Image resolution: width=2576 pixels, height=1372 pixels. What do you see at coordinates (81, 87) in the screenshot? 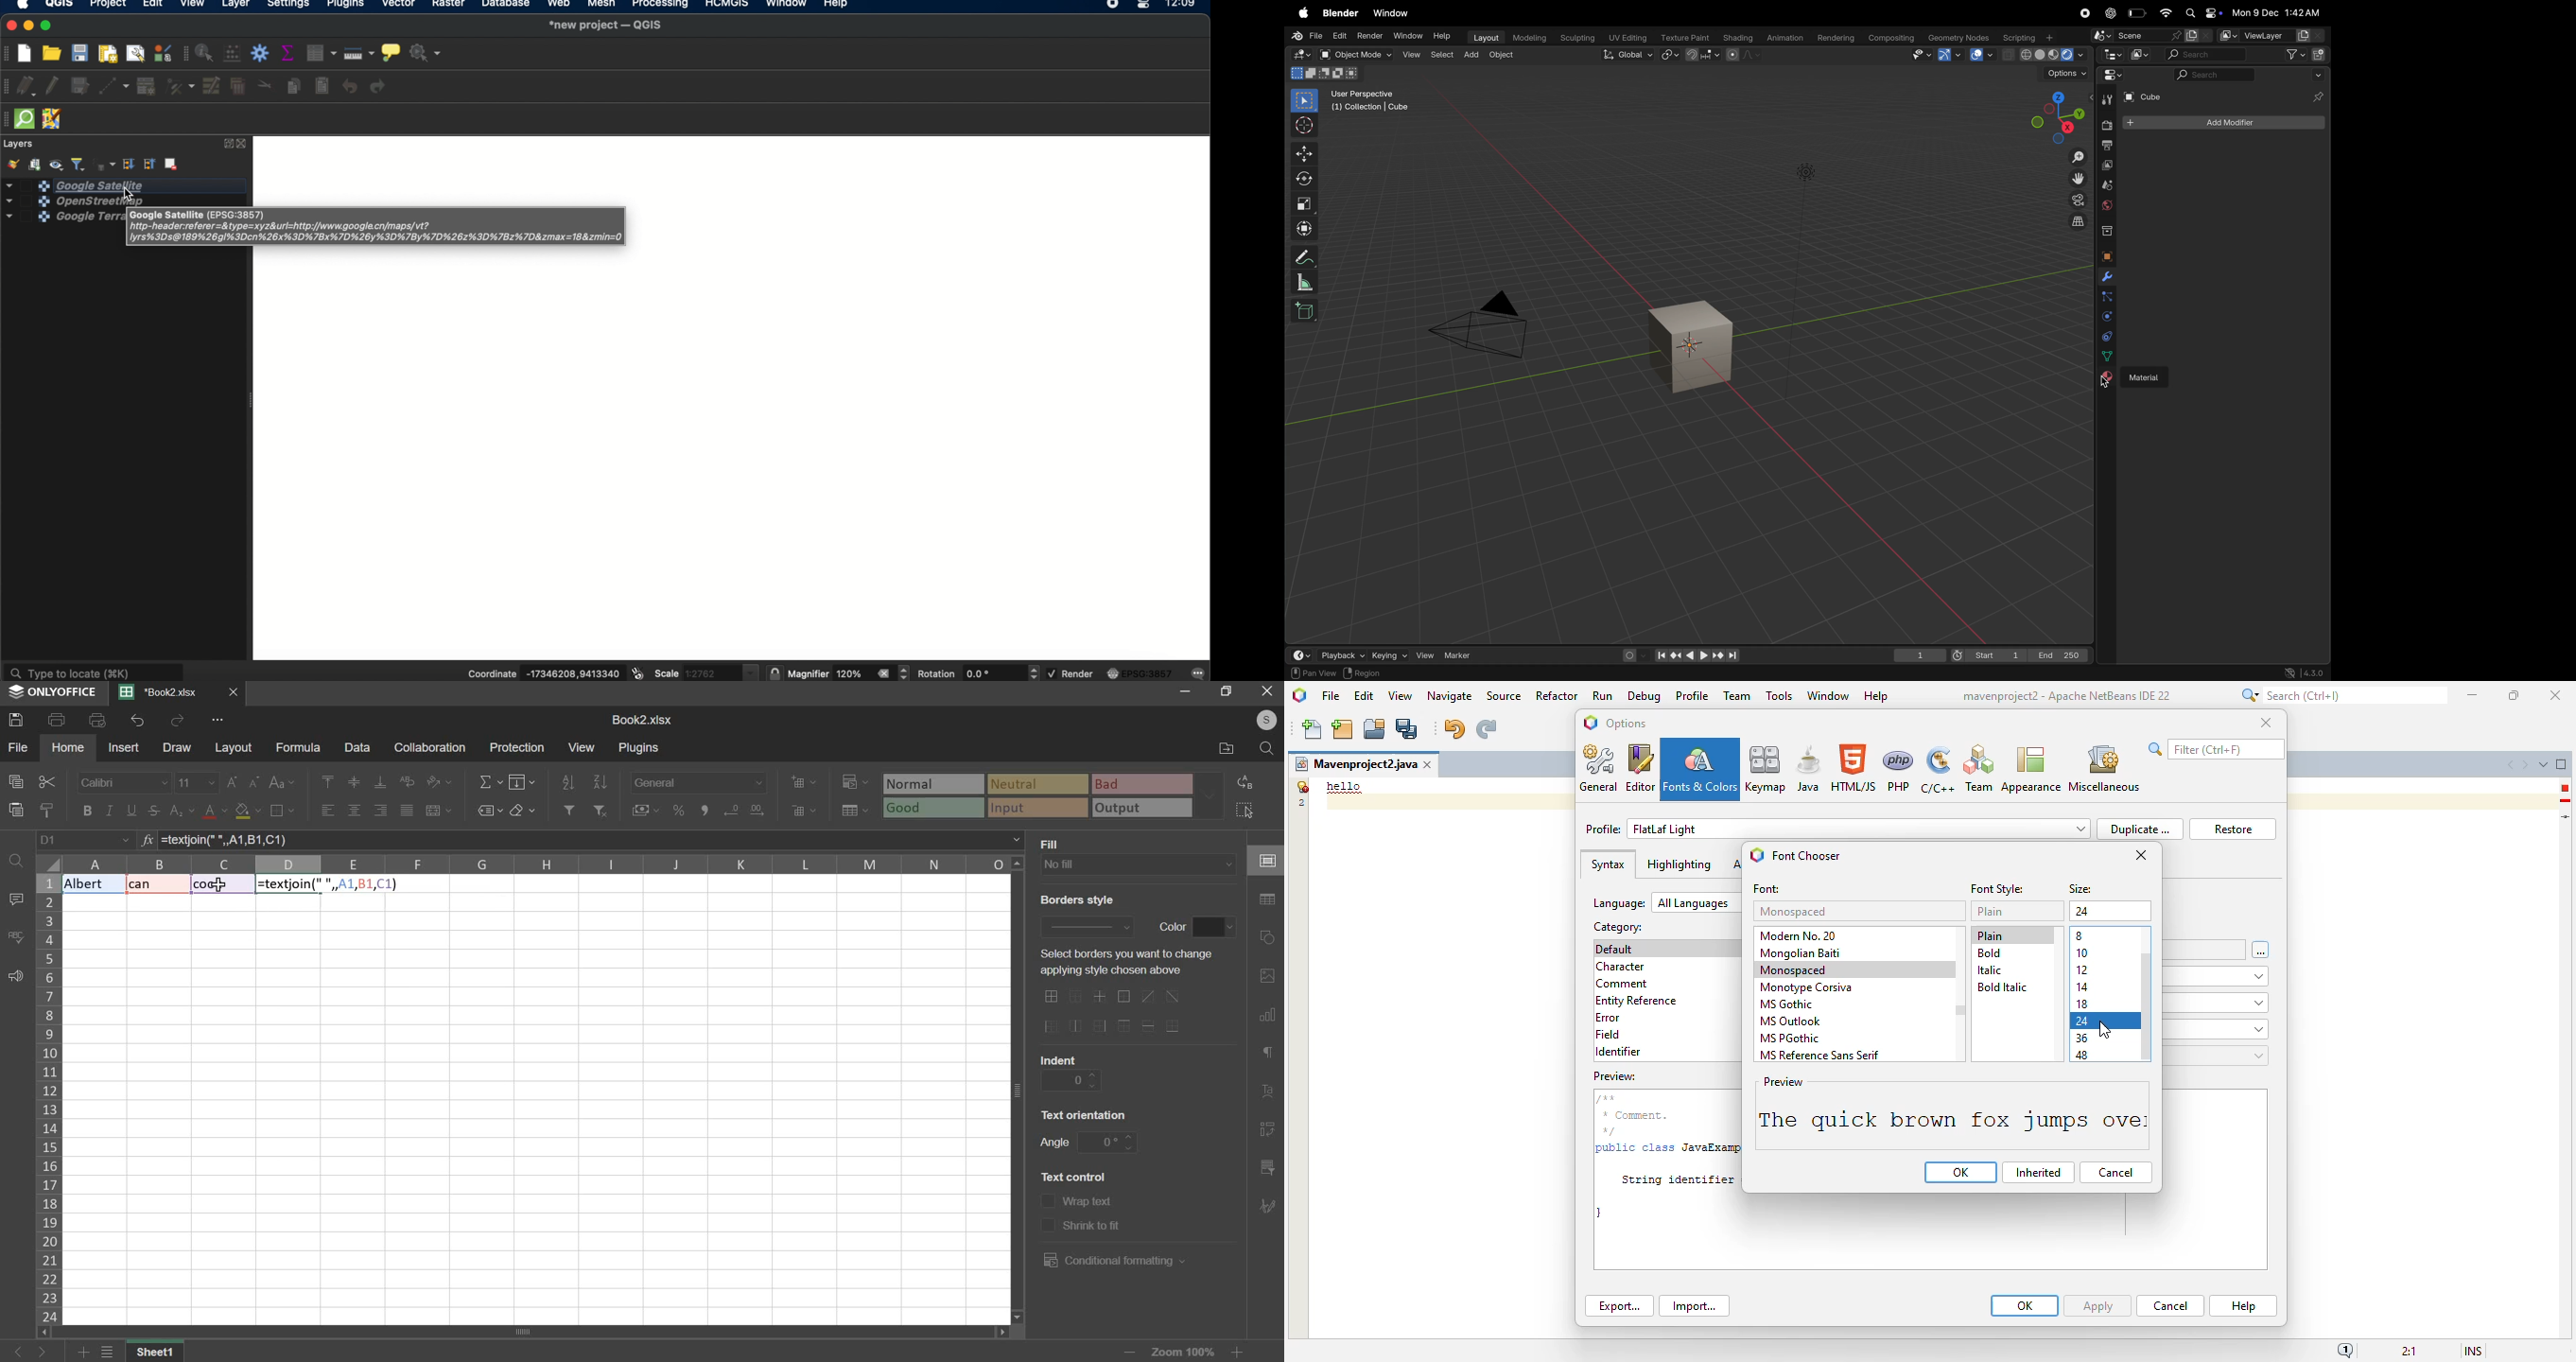
I see `save layer edits` at bounding box center [81, 87].